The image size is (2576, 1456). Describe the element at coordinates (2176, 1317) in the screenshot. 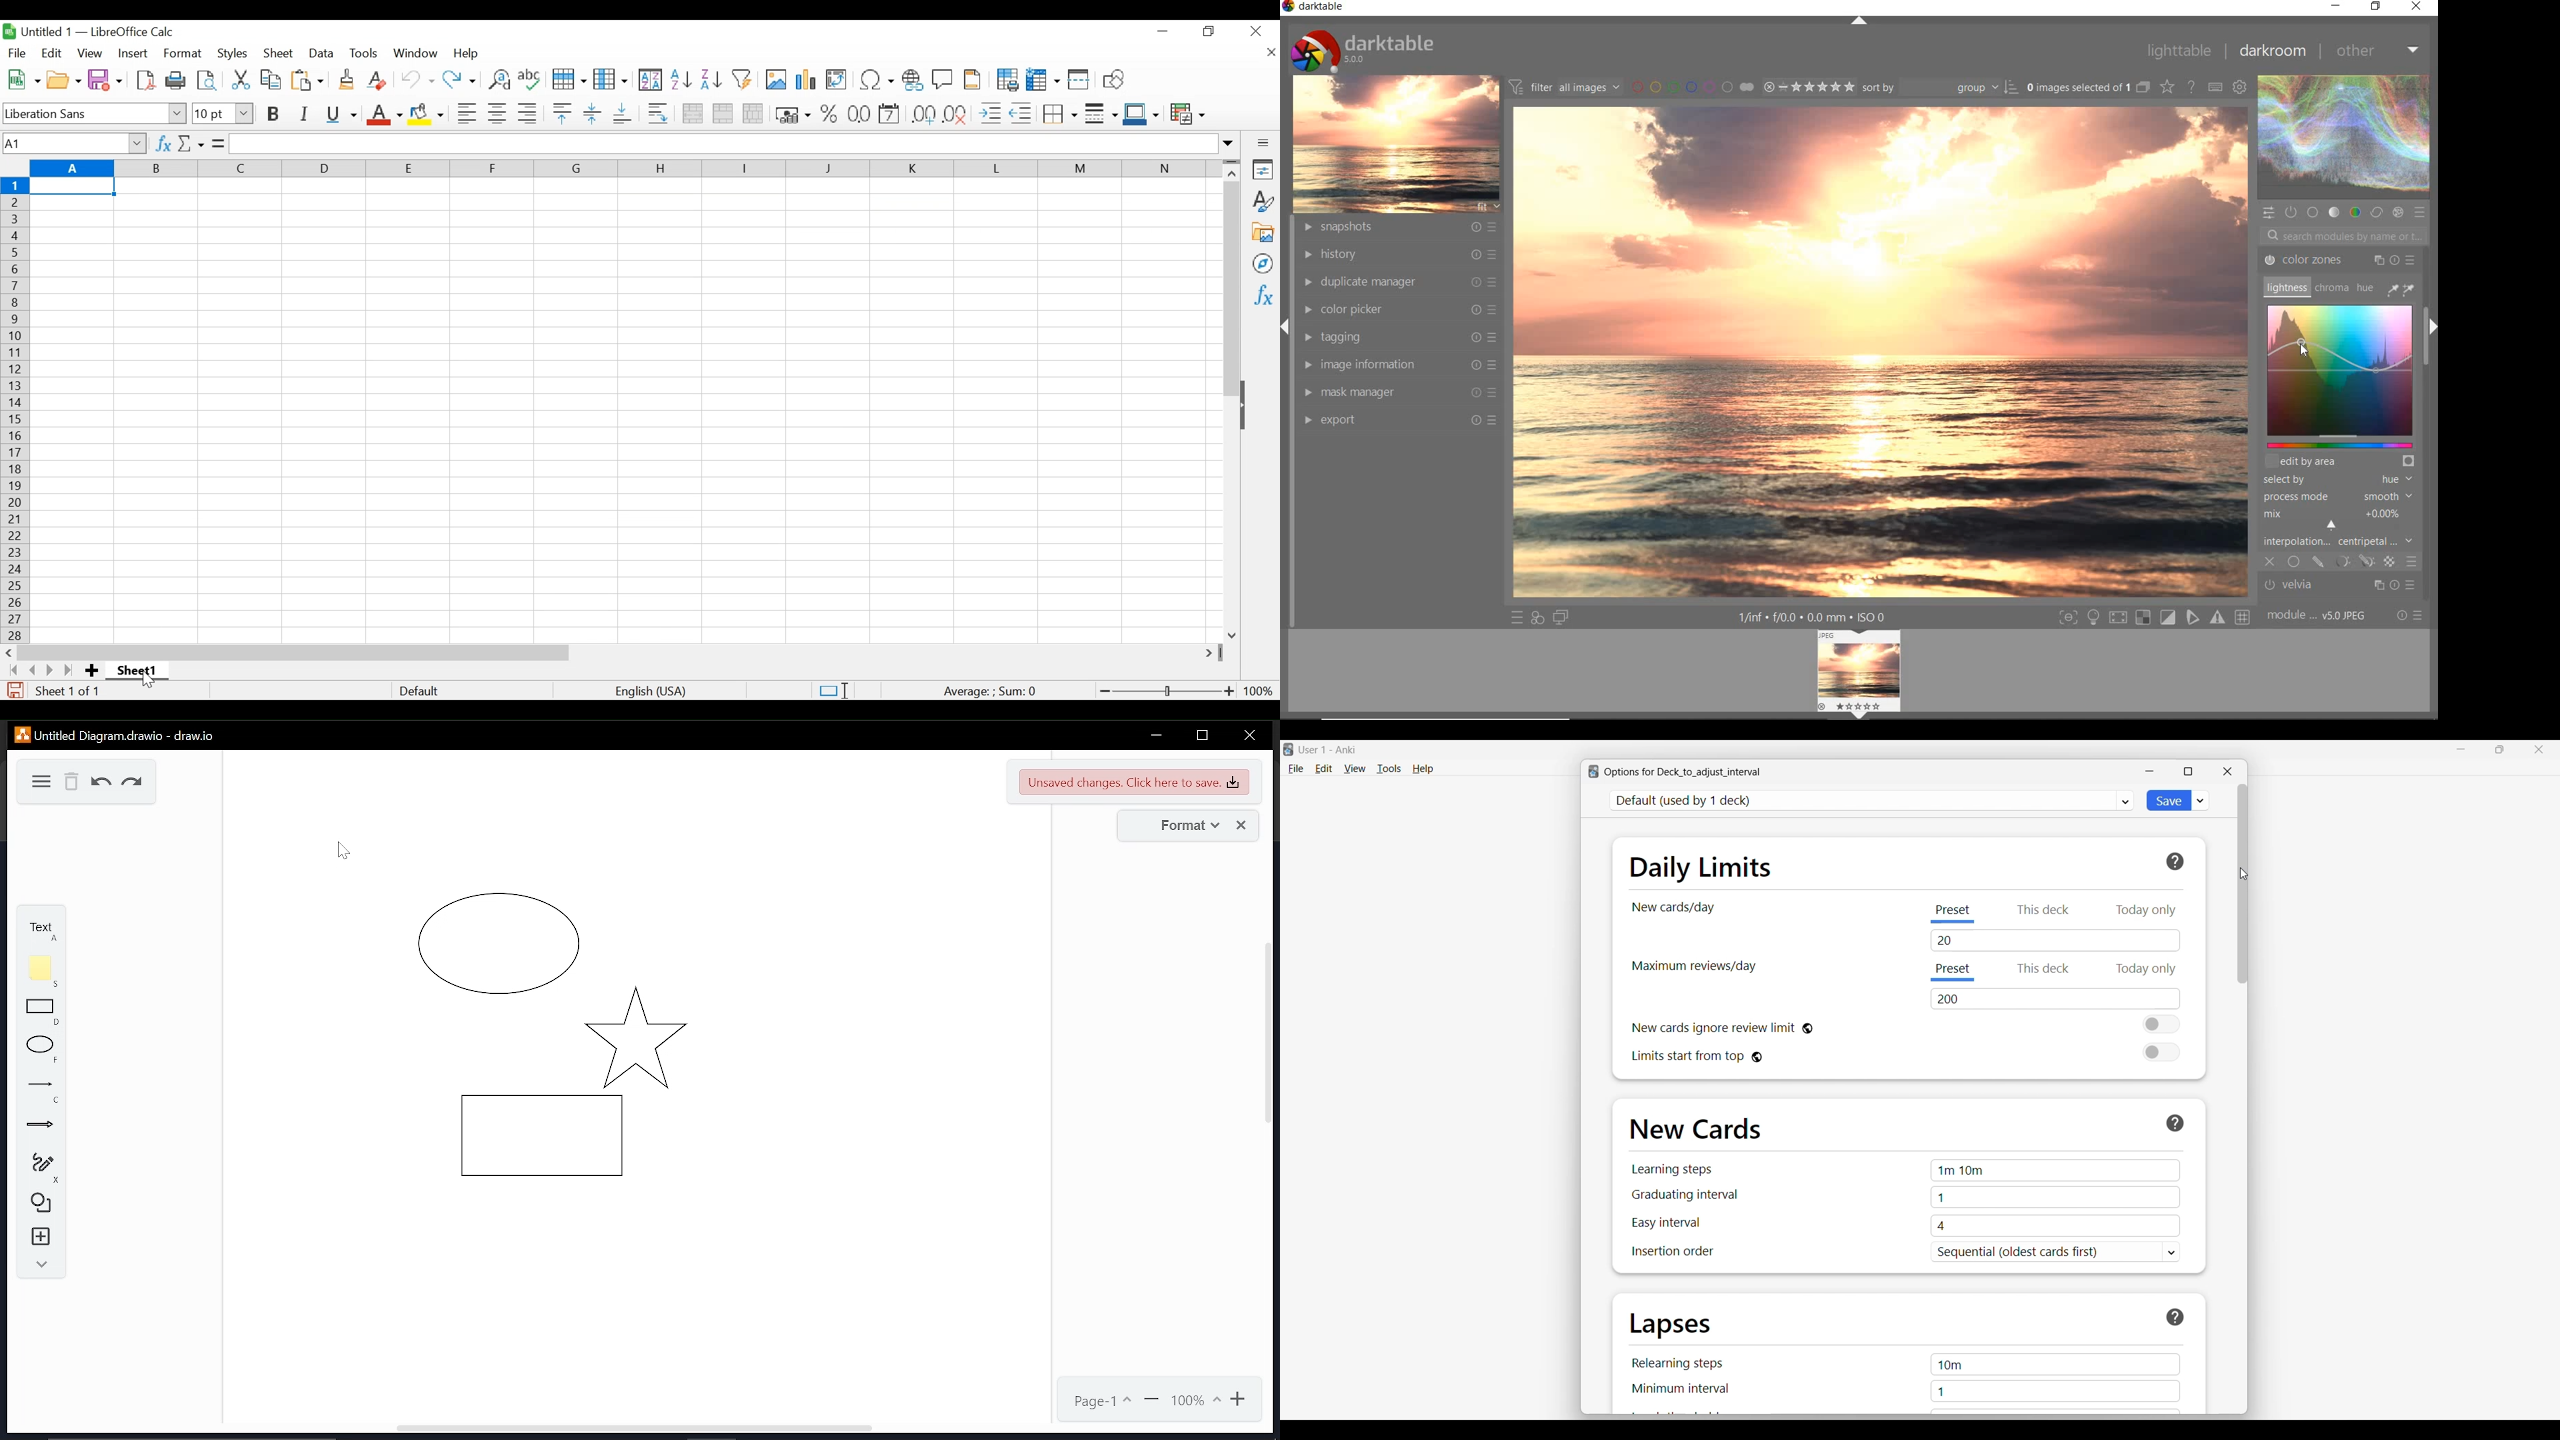

I see `Learn more about respective section` at that location.